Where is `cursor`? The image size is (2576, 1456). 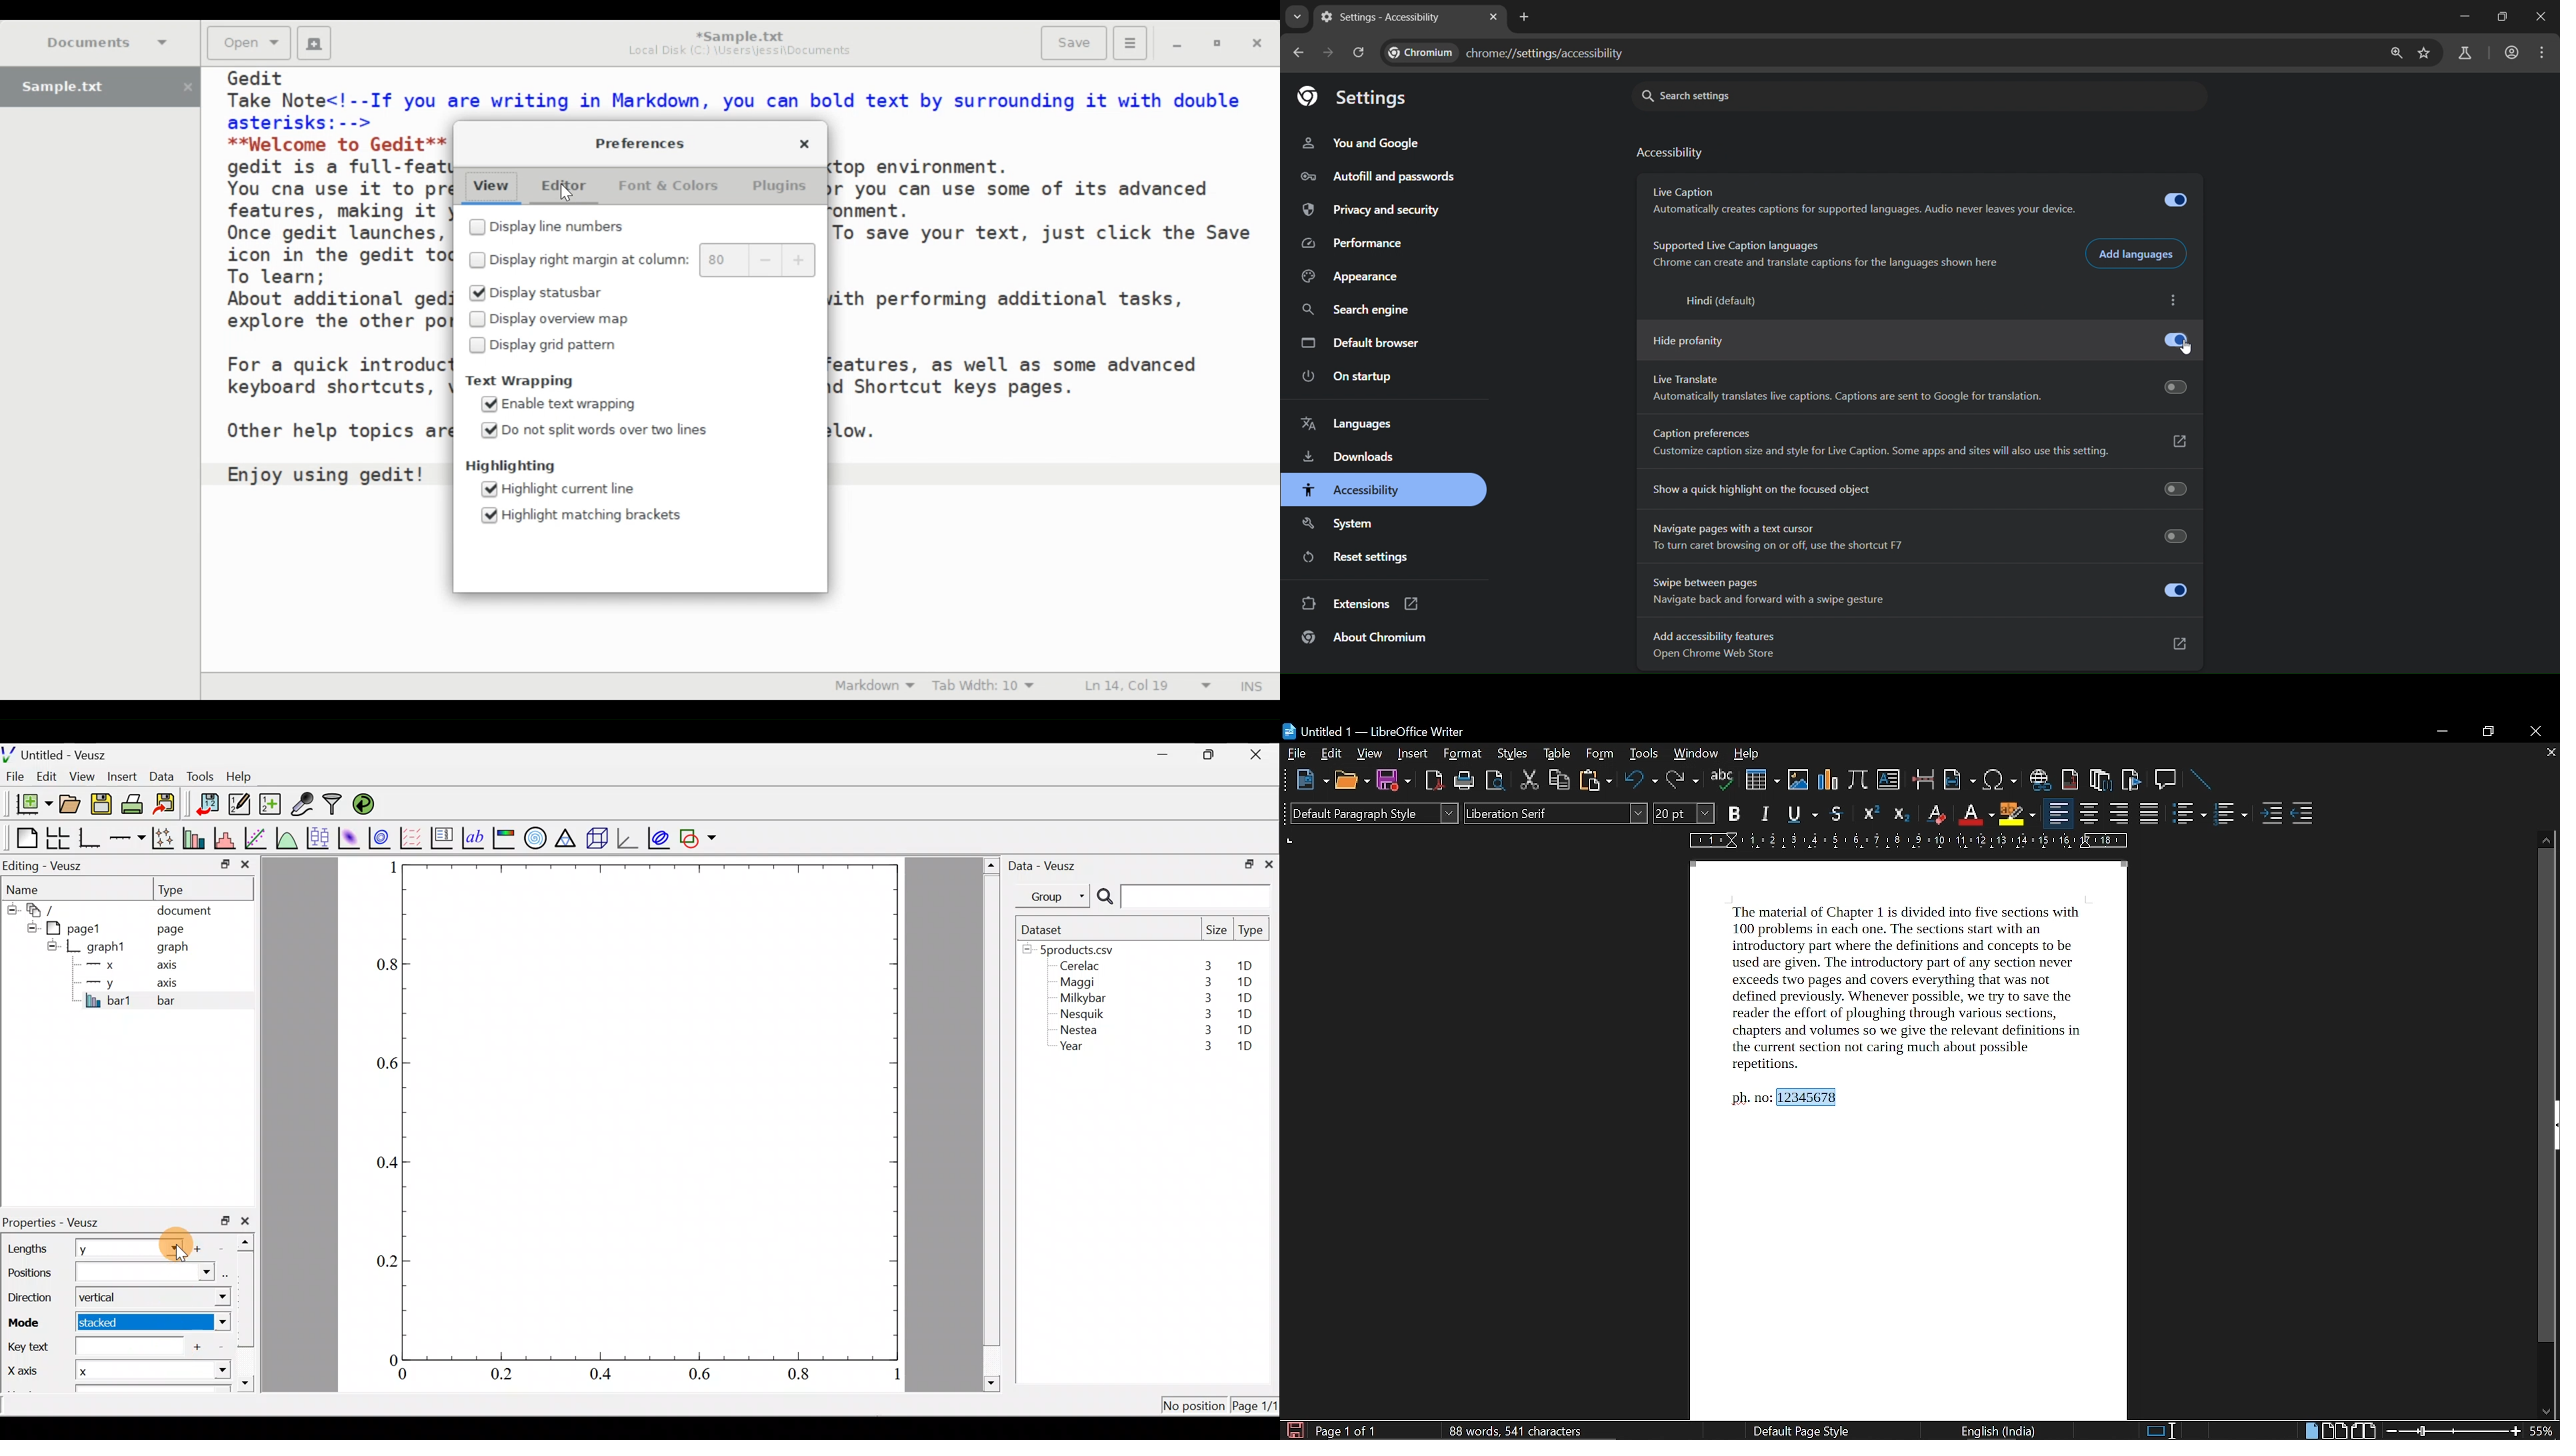
cursor is located at coordinates (2189, 349).